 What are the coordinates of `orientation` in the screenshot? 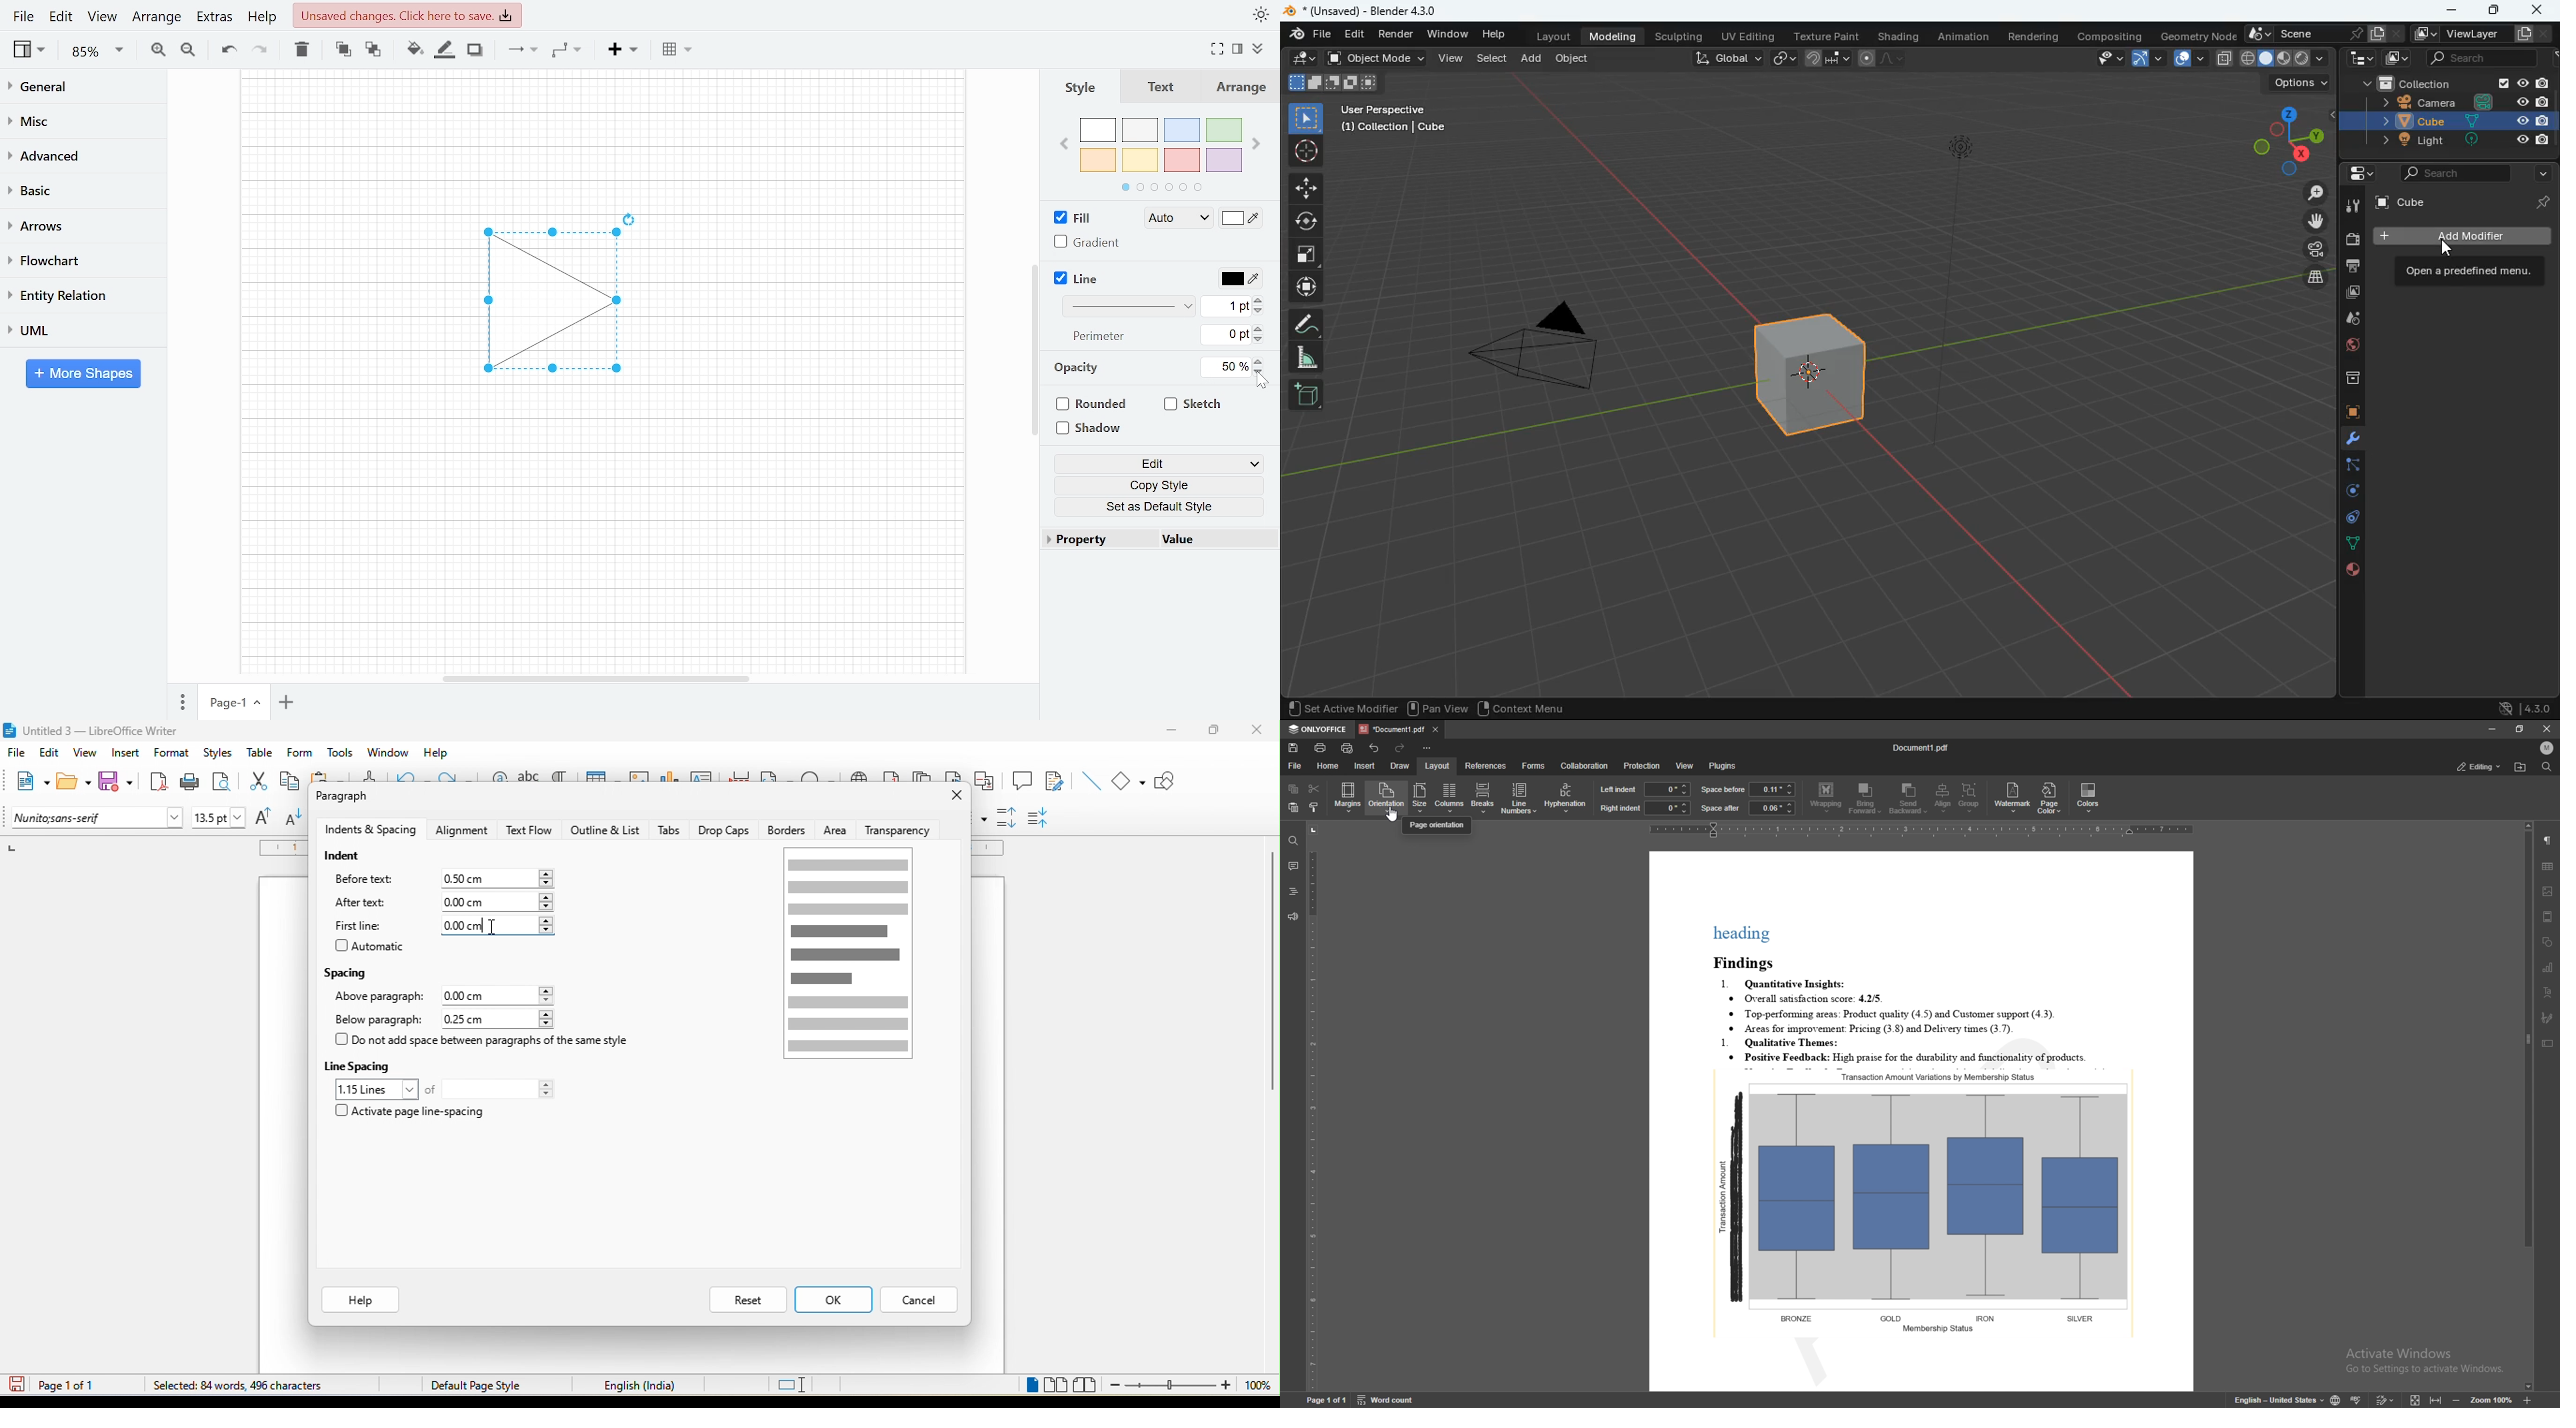 It's located at (1386, 797).